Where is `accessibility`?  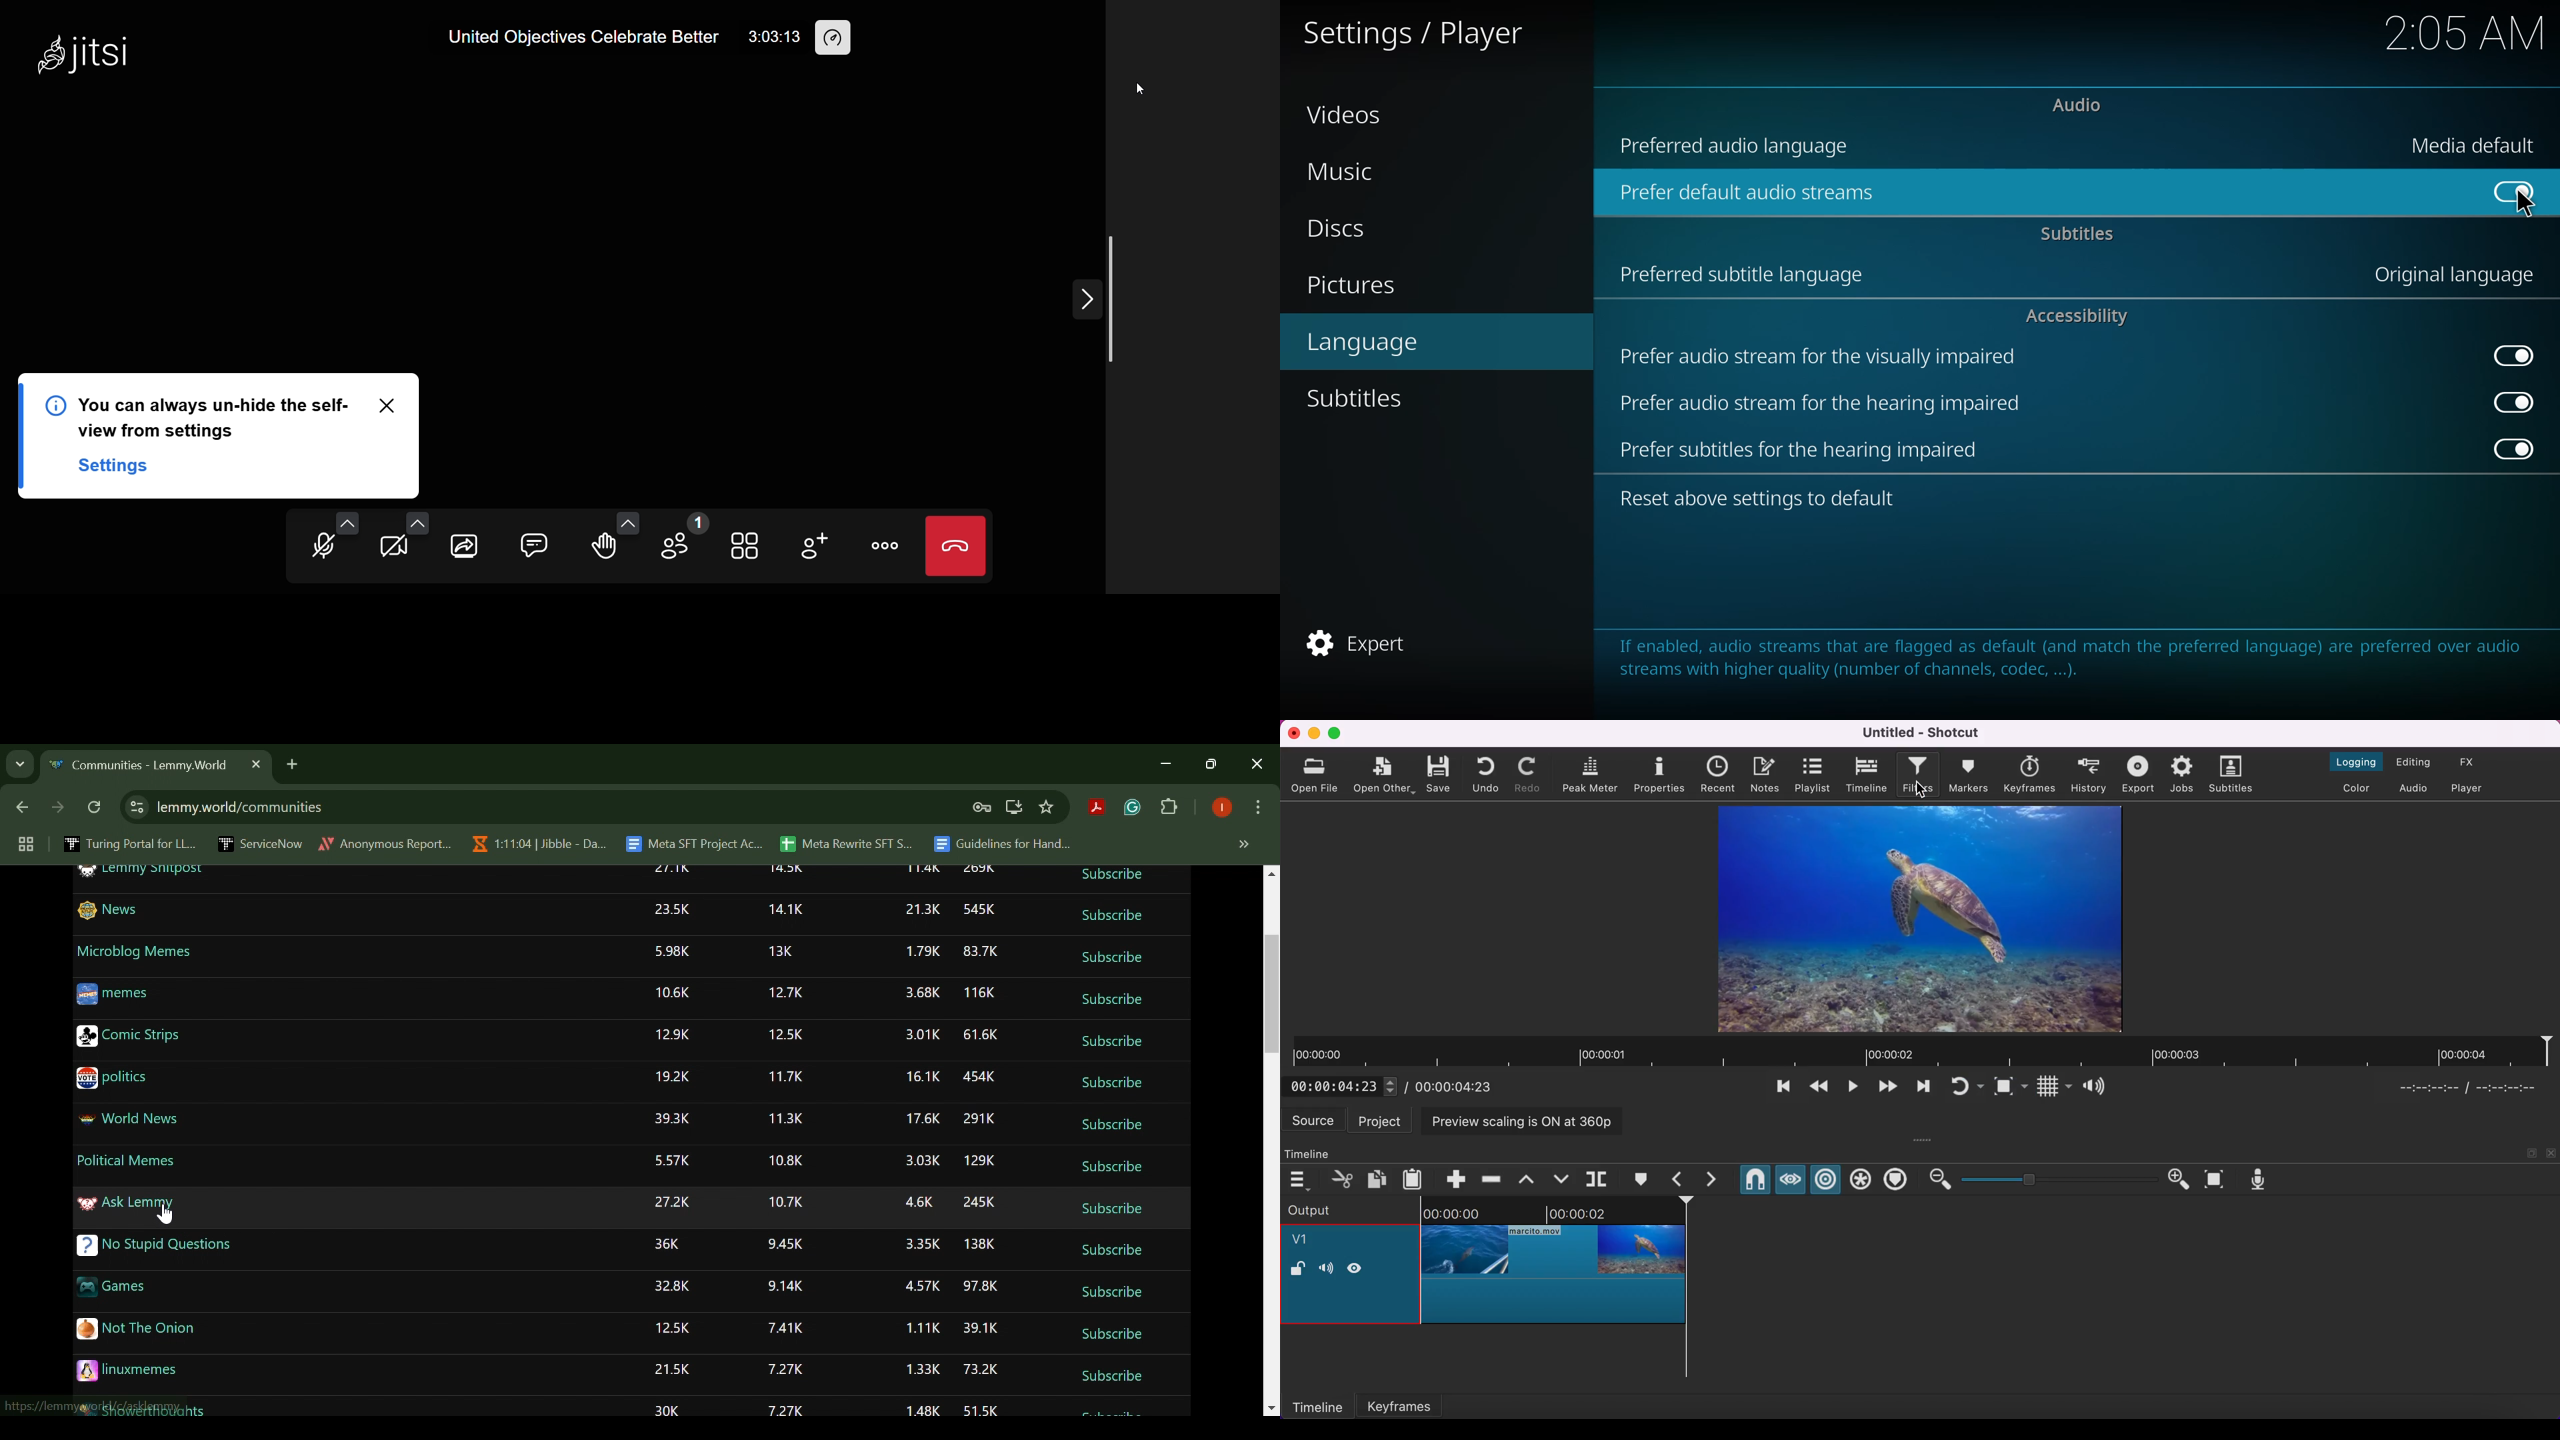 accessibility is located at coordinates (2077, 316).